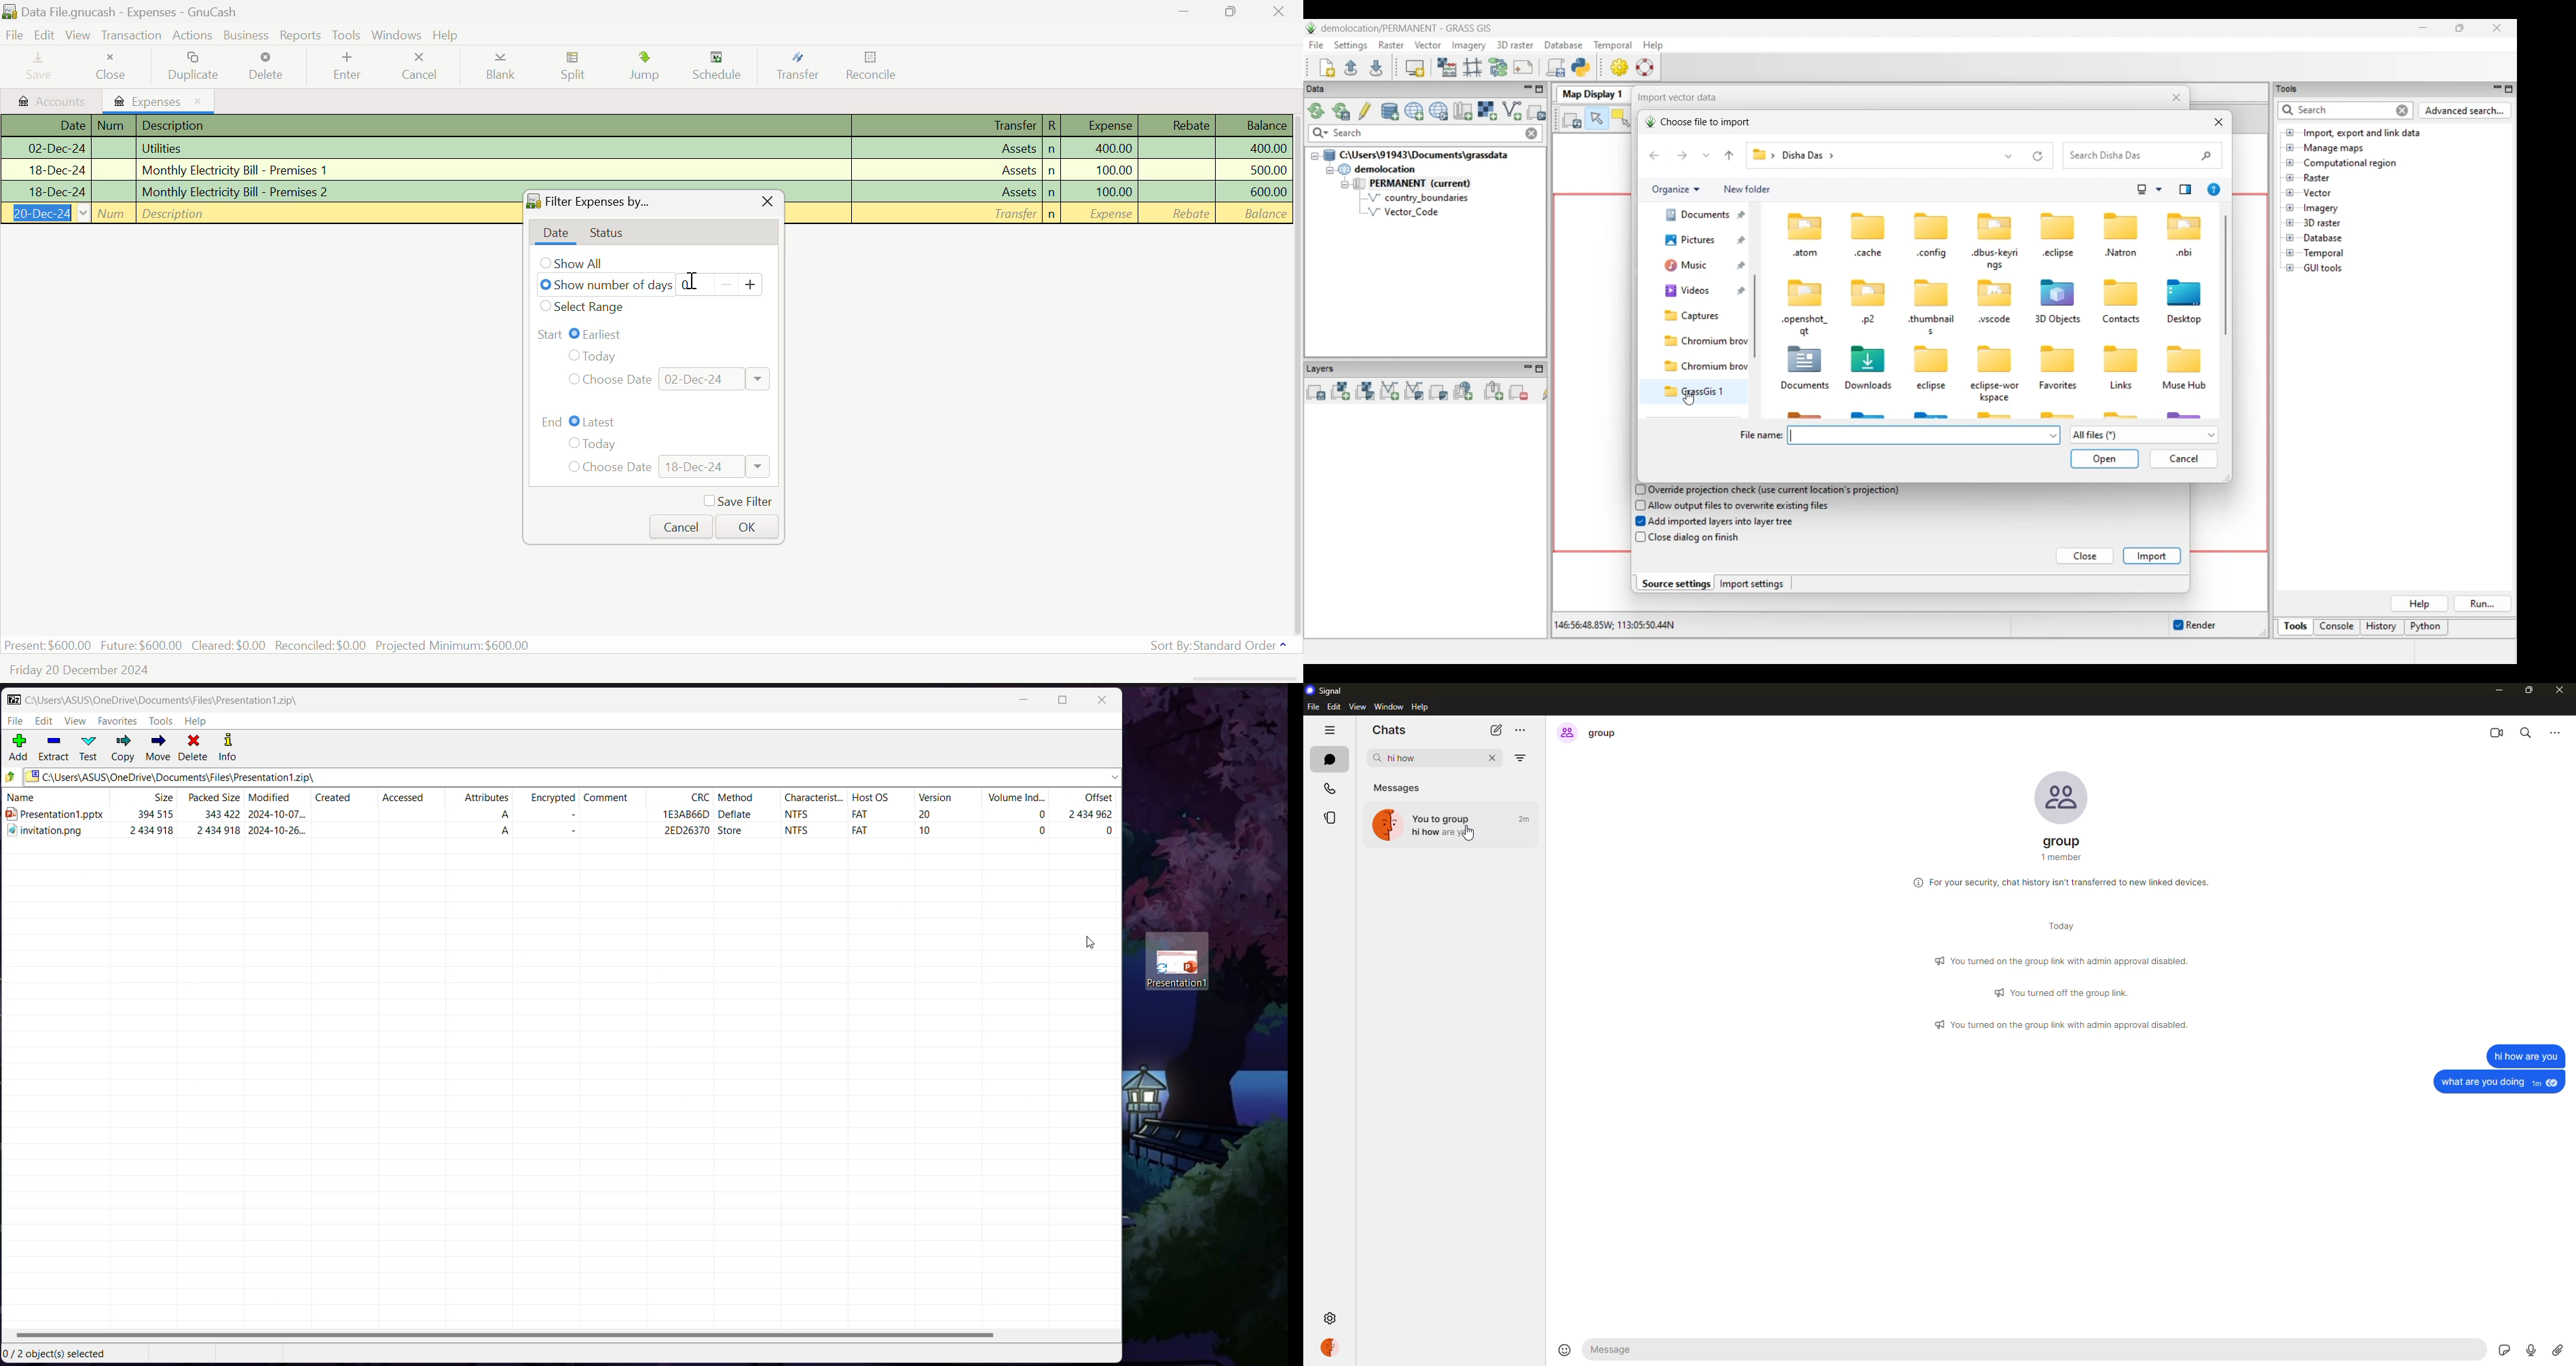 The image size is (2576, 1372). Describe the element at coordinates (493, 126) in the screenshot. I see `Description` at that location.